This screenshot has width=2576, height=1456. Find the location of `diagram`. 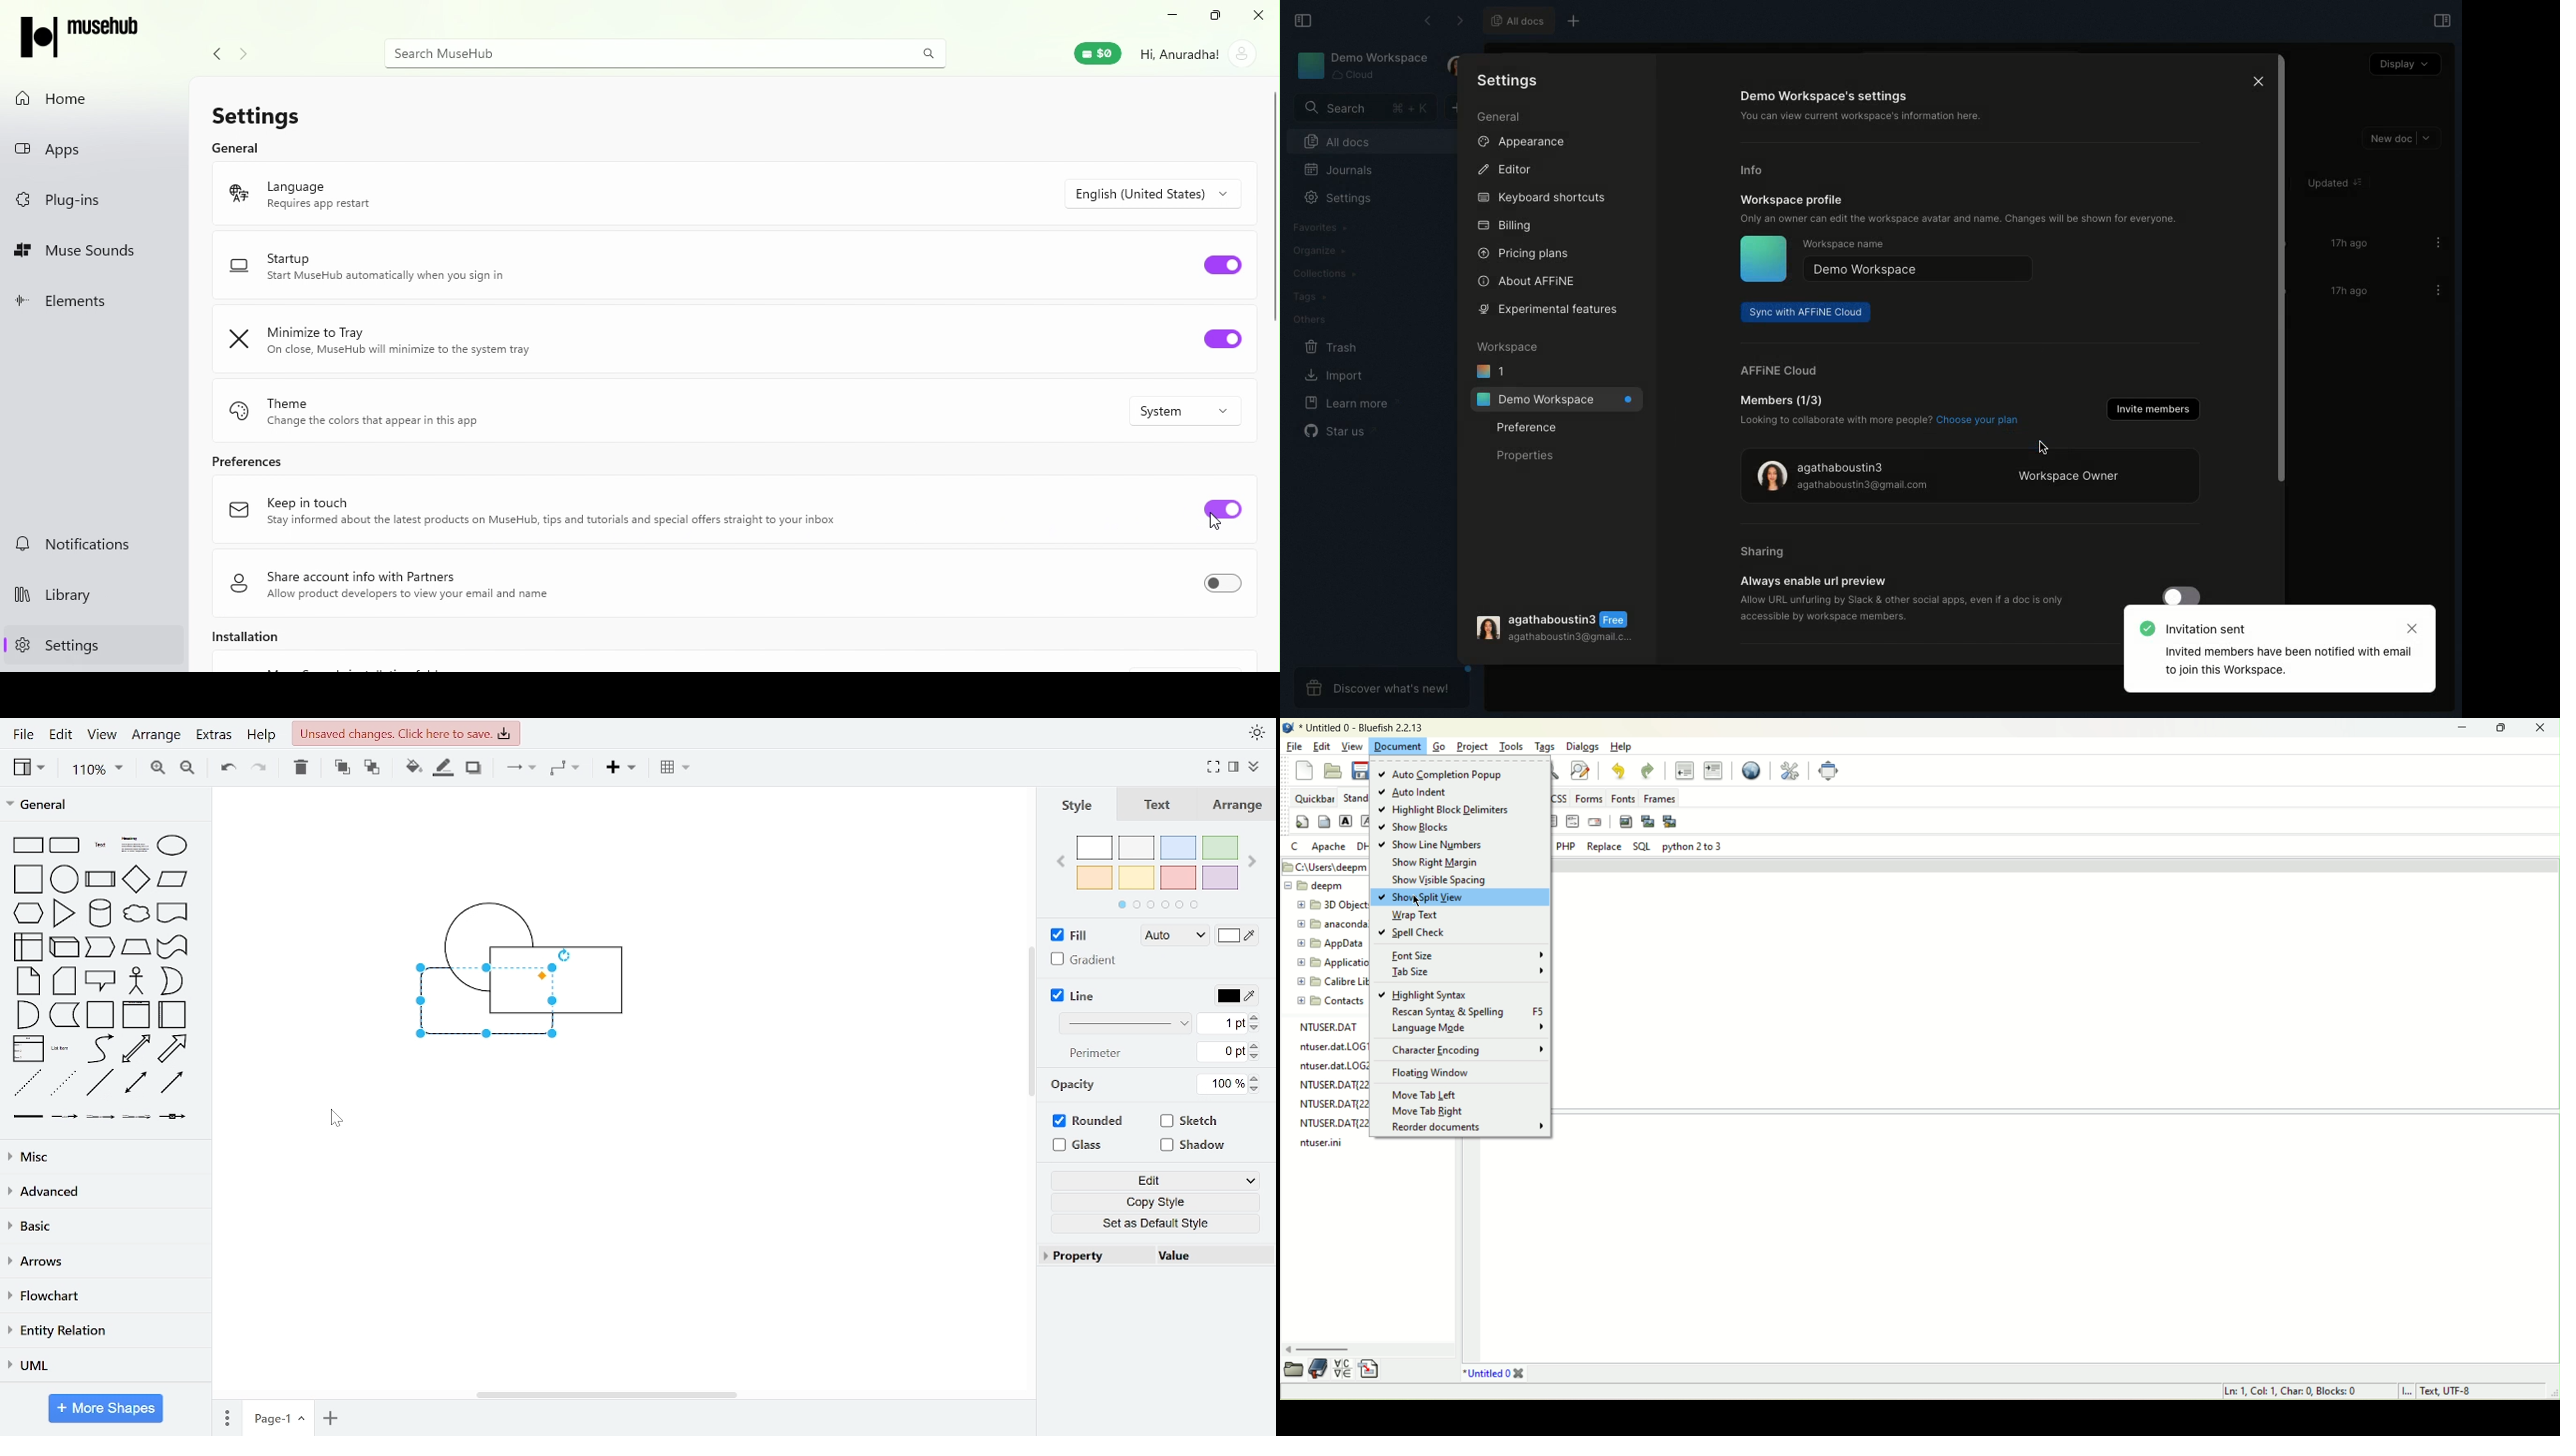

diagram is located at coordinates (518, 976).